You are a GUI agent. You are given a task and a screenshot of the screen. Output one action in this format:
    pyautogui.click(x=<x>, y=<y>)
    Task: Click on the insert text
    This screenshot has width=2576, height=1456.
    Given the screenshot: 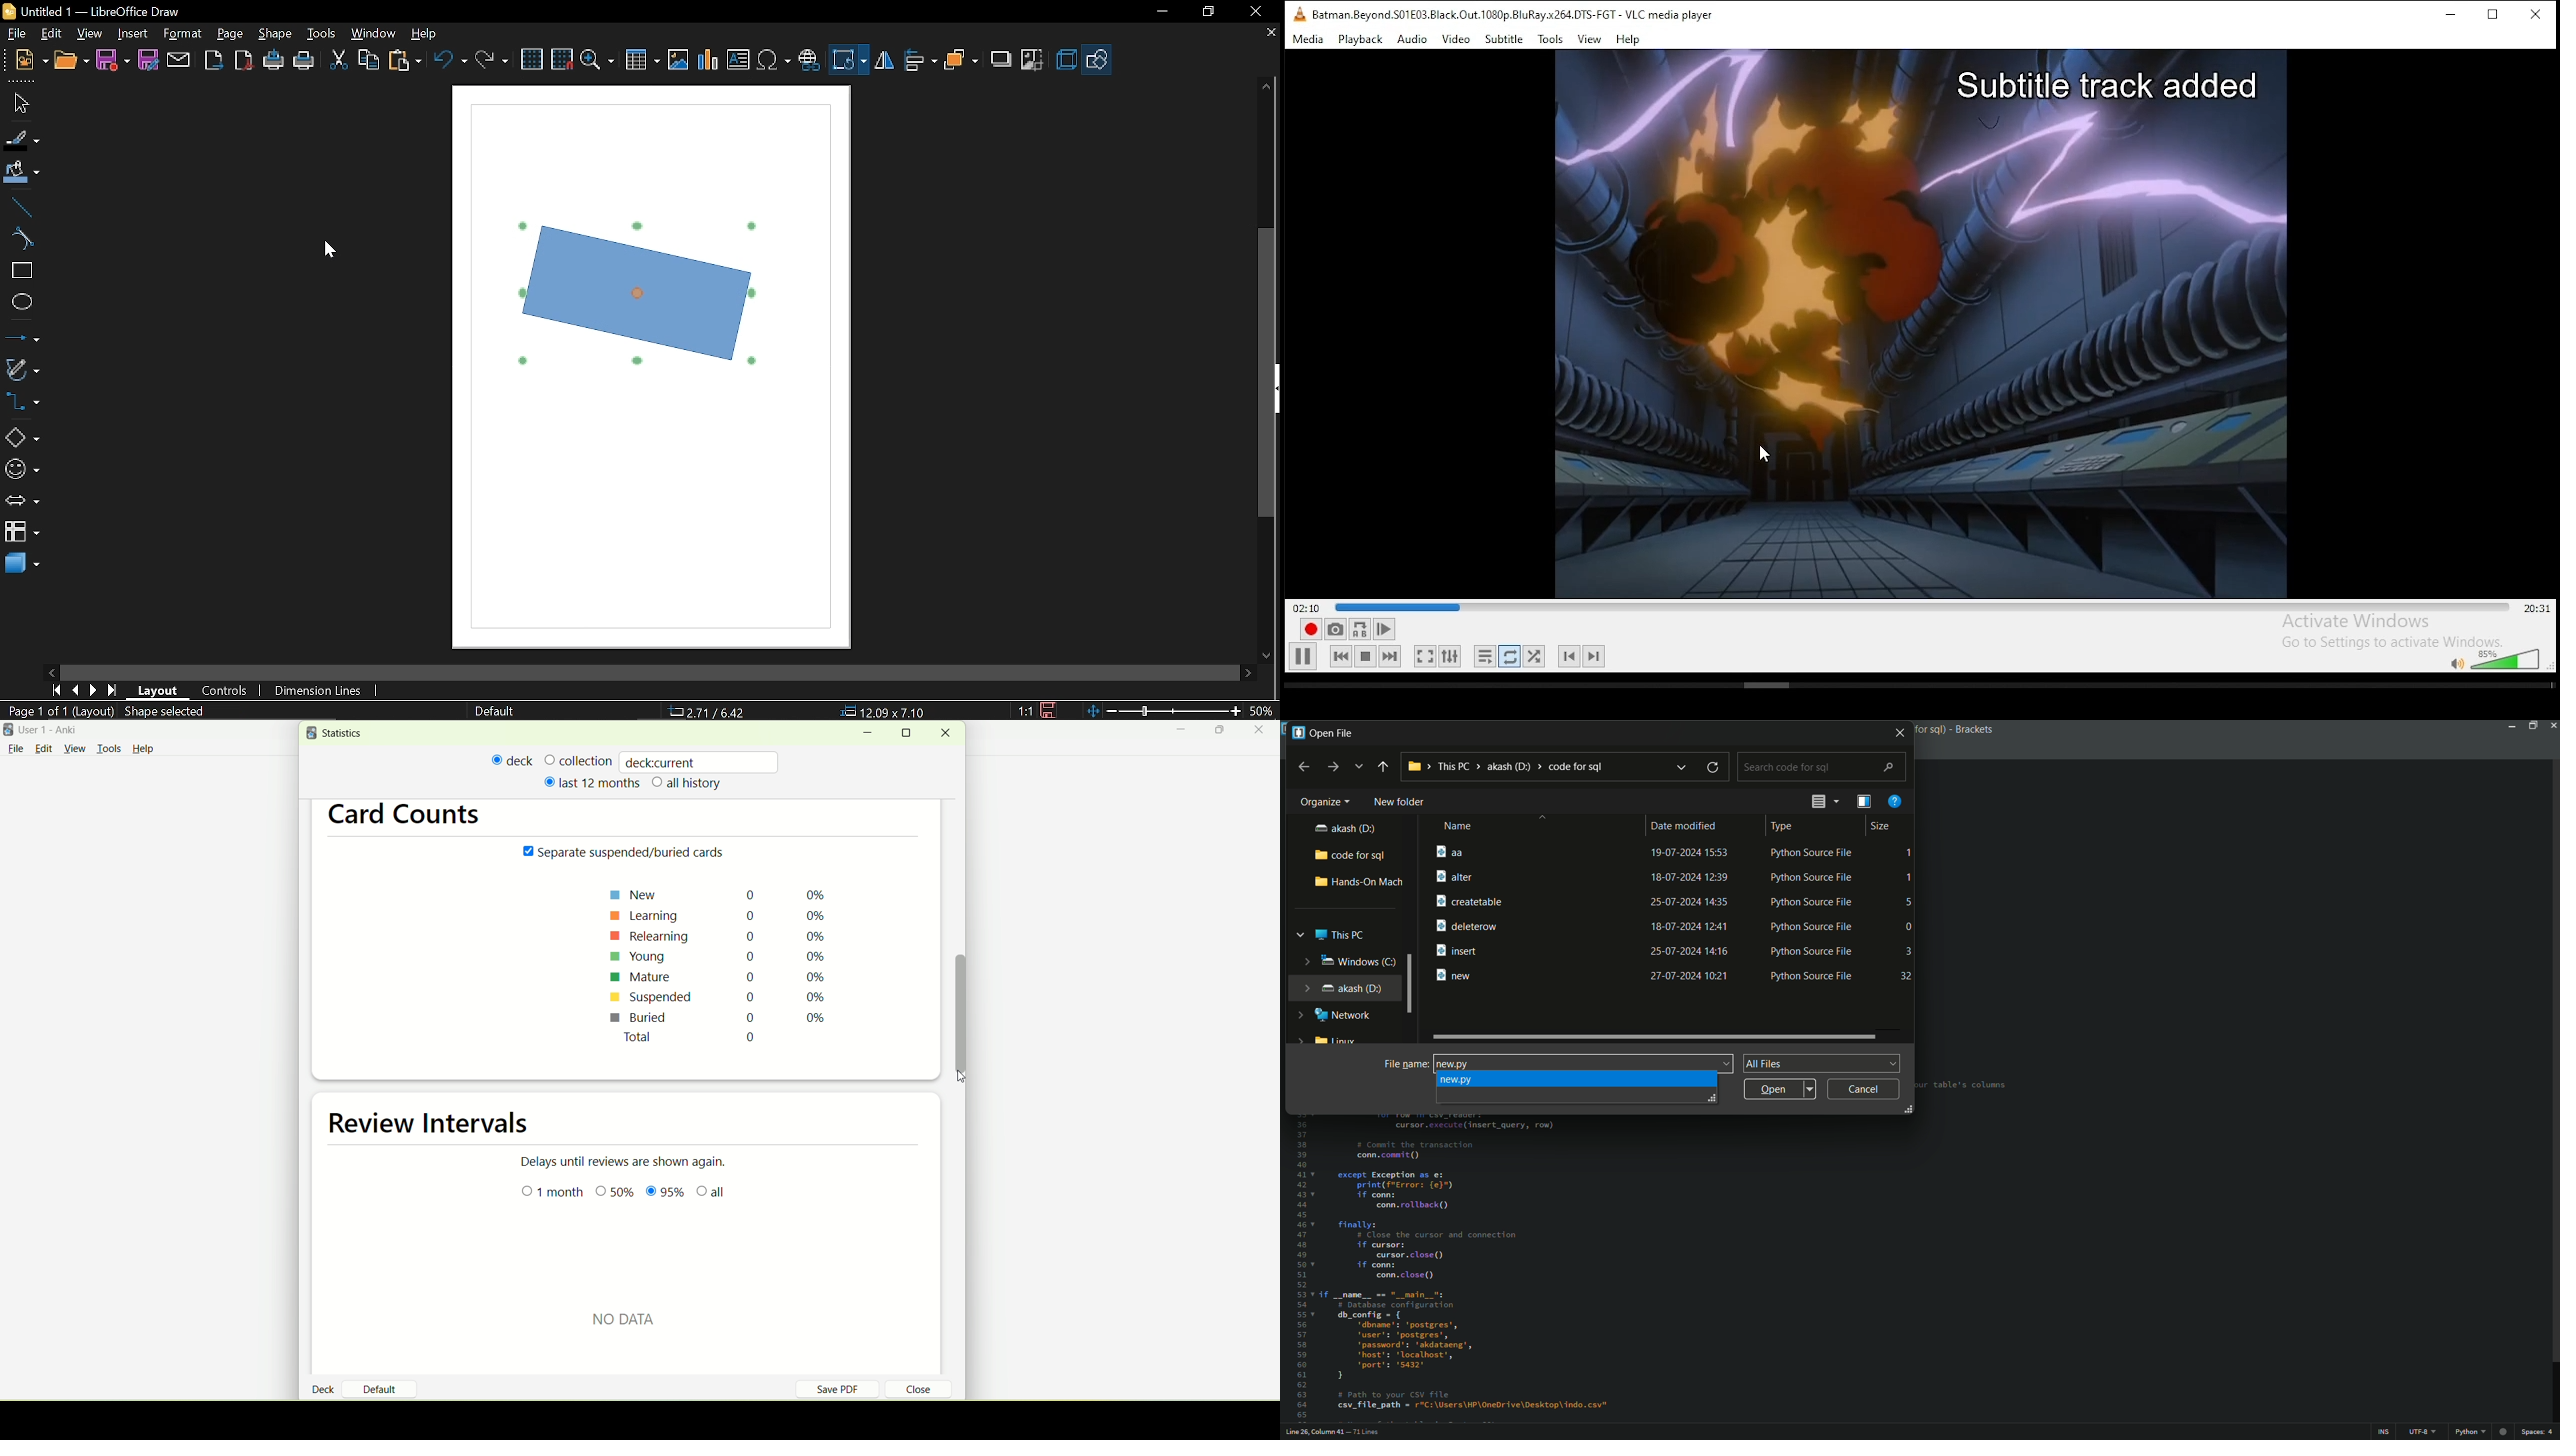 What is the action you would take?
    pyautogui.click(x=738, y=61)
    